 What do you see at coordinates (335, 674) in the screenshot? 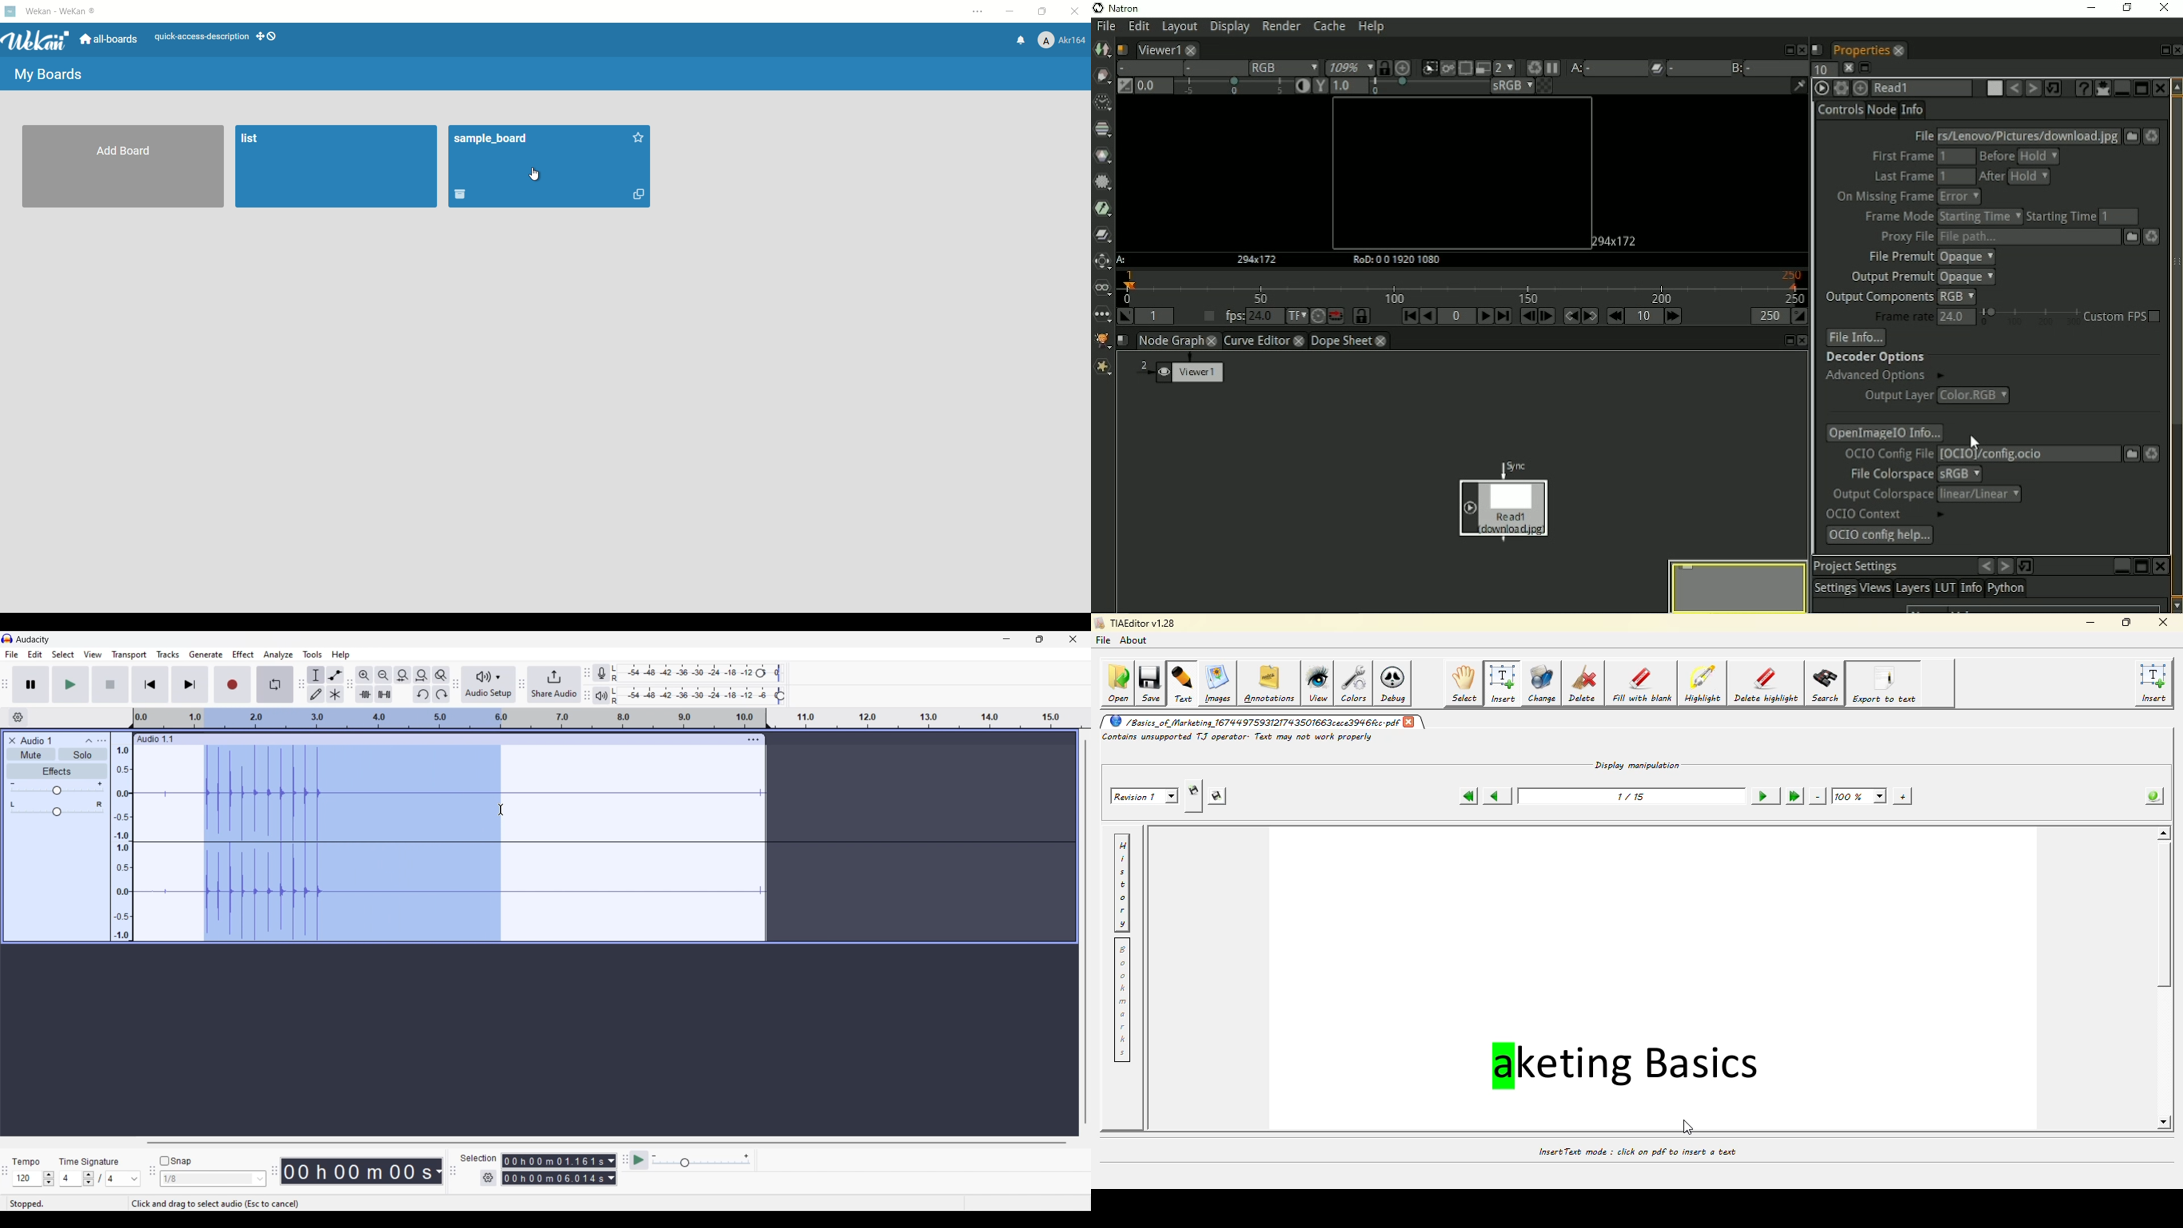
I see `Envelop tool` at bounding box center [335, 674].